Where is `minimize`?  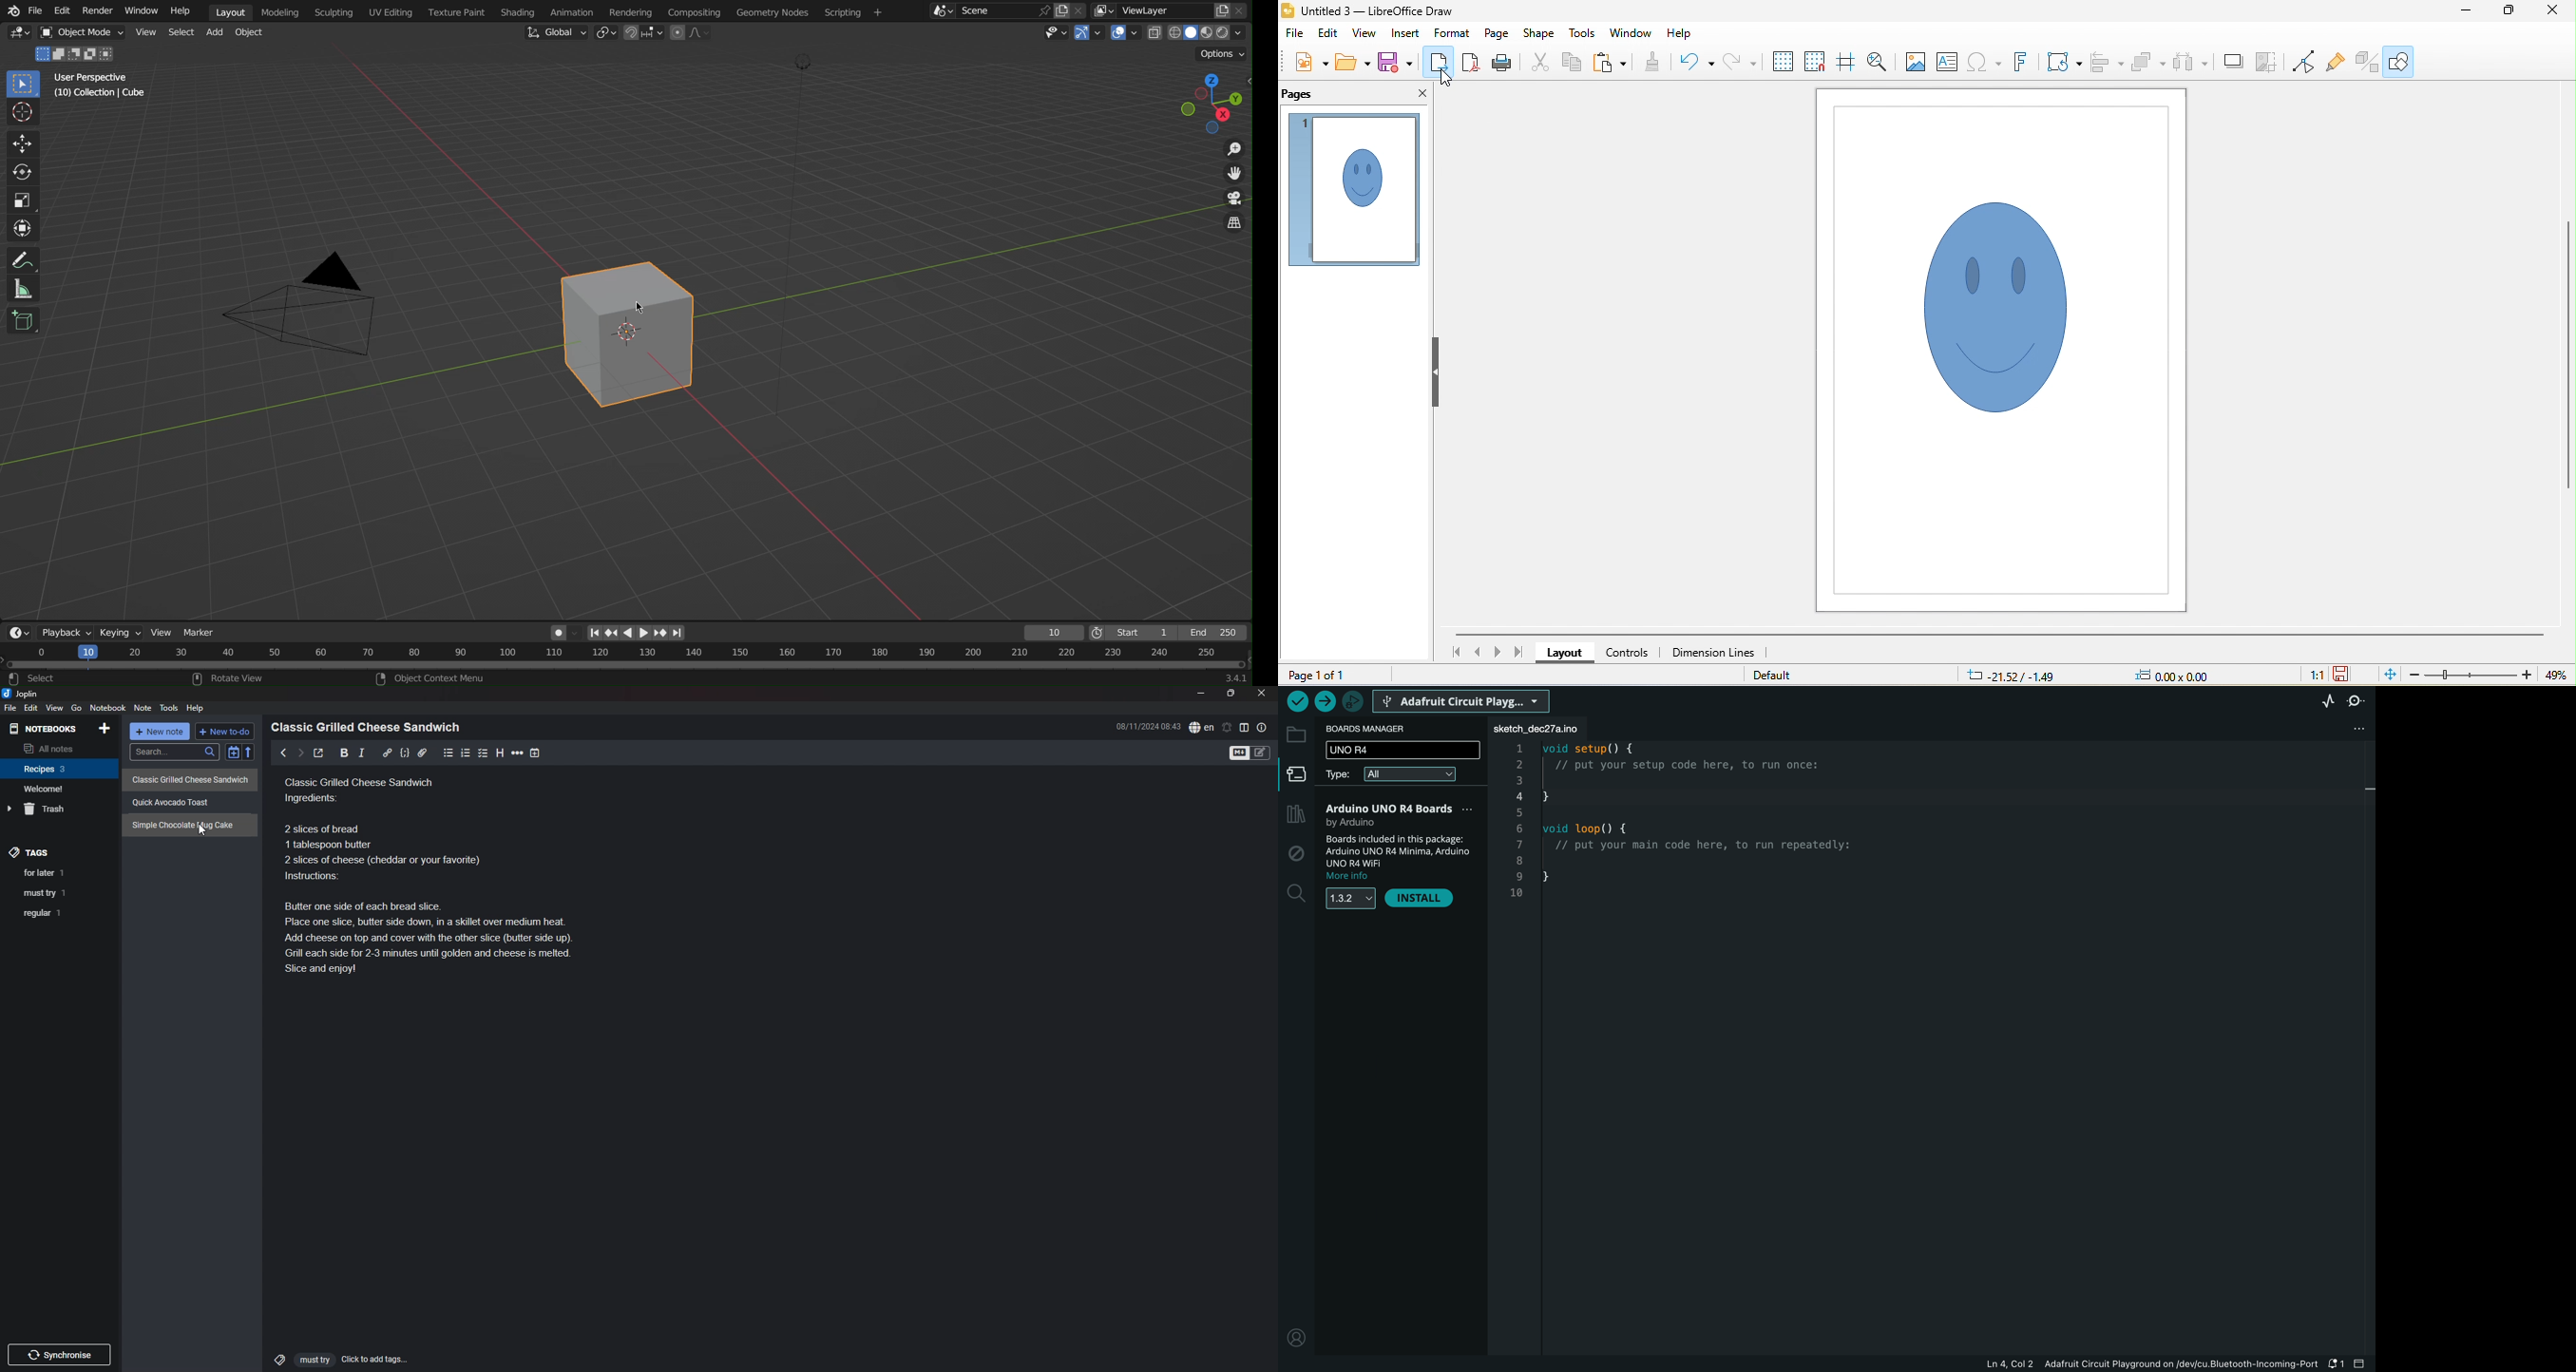 minimize is located at coordinates (2467, 10).